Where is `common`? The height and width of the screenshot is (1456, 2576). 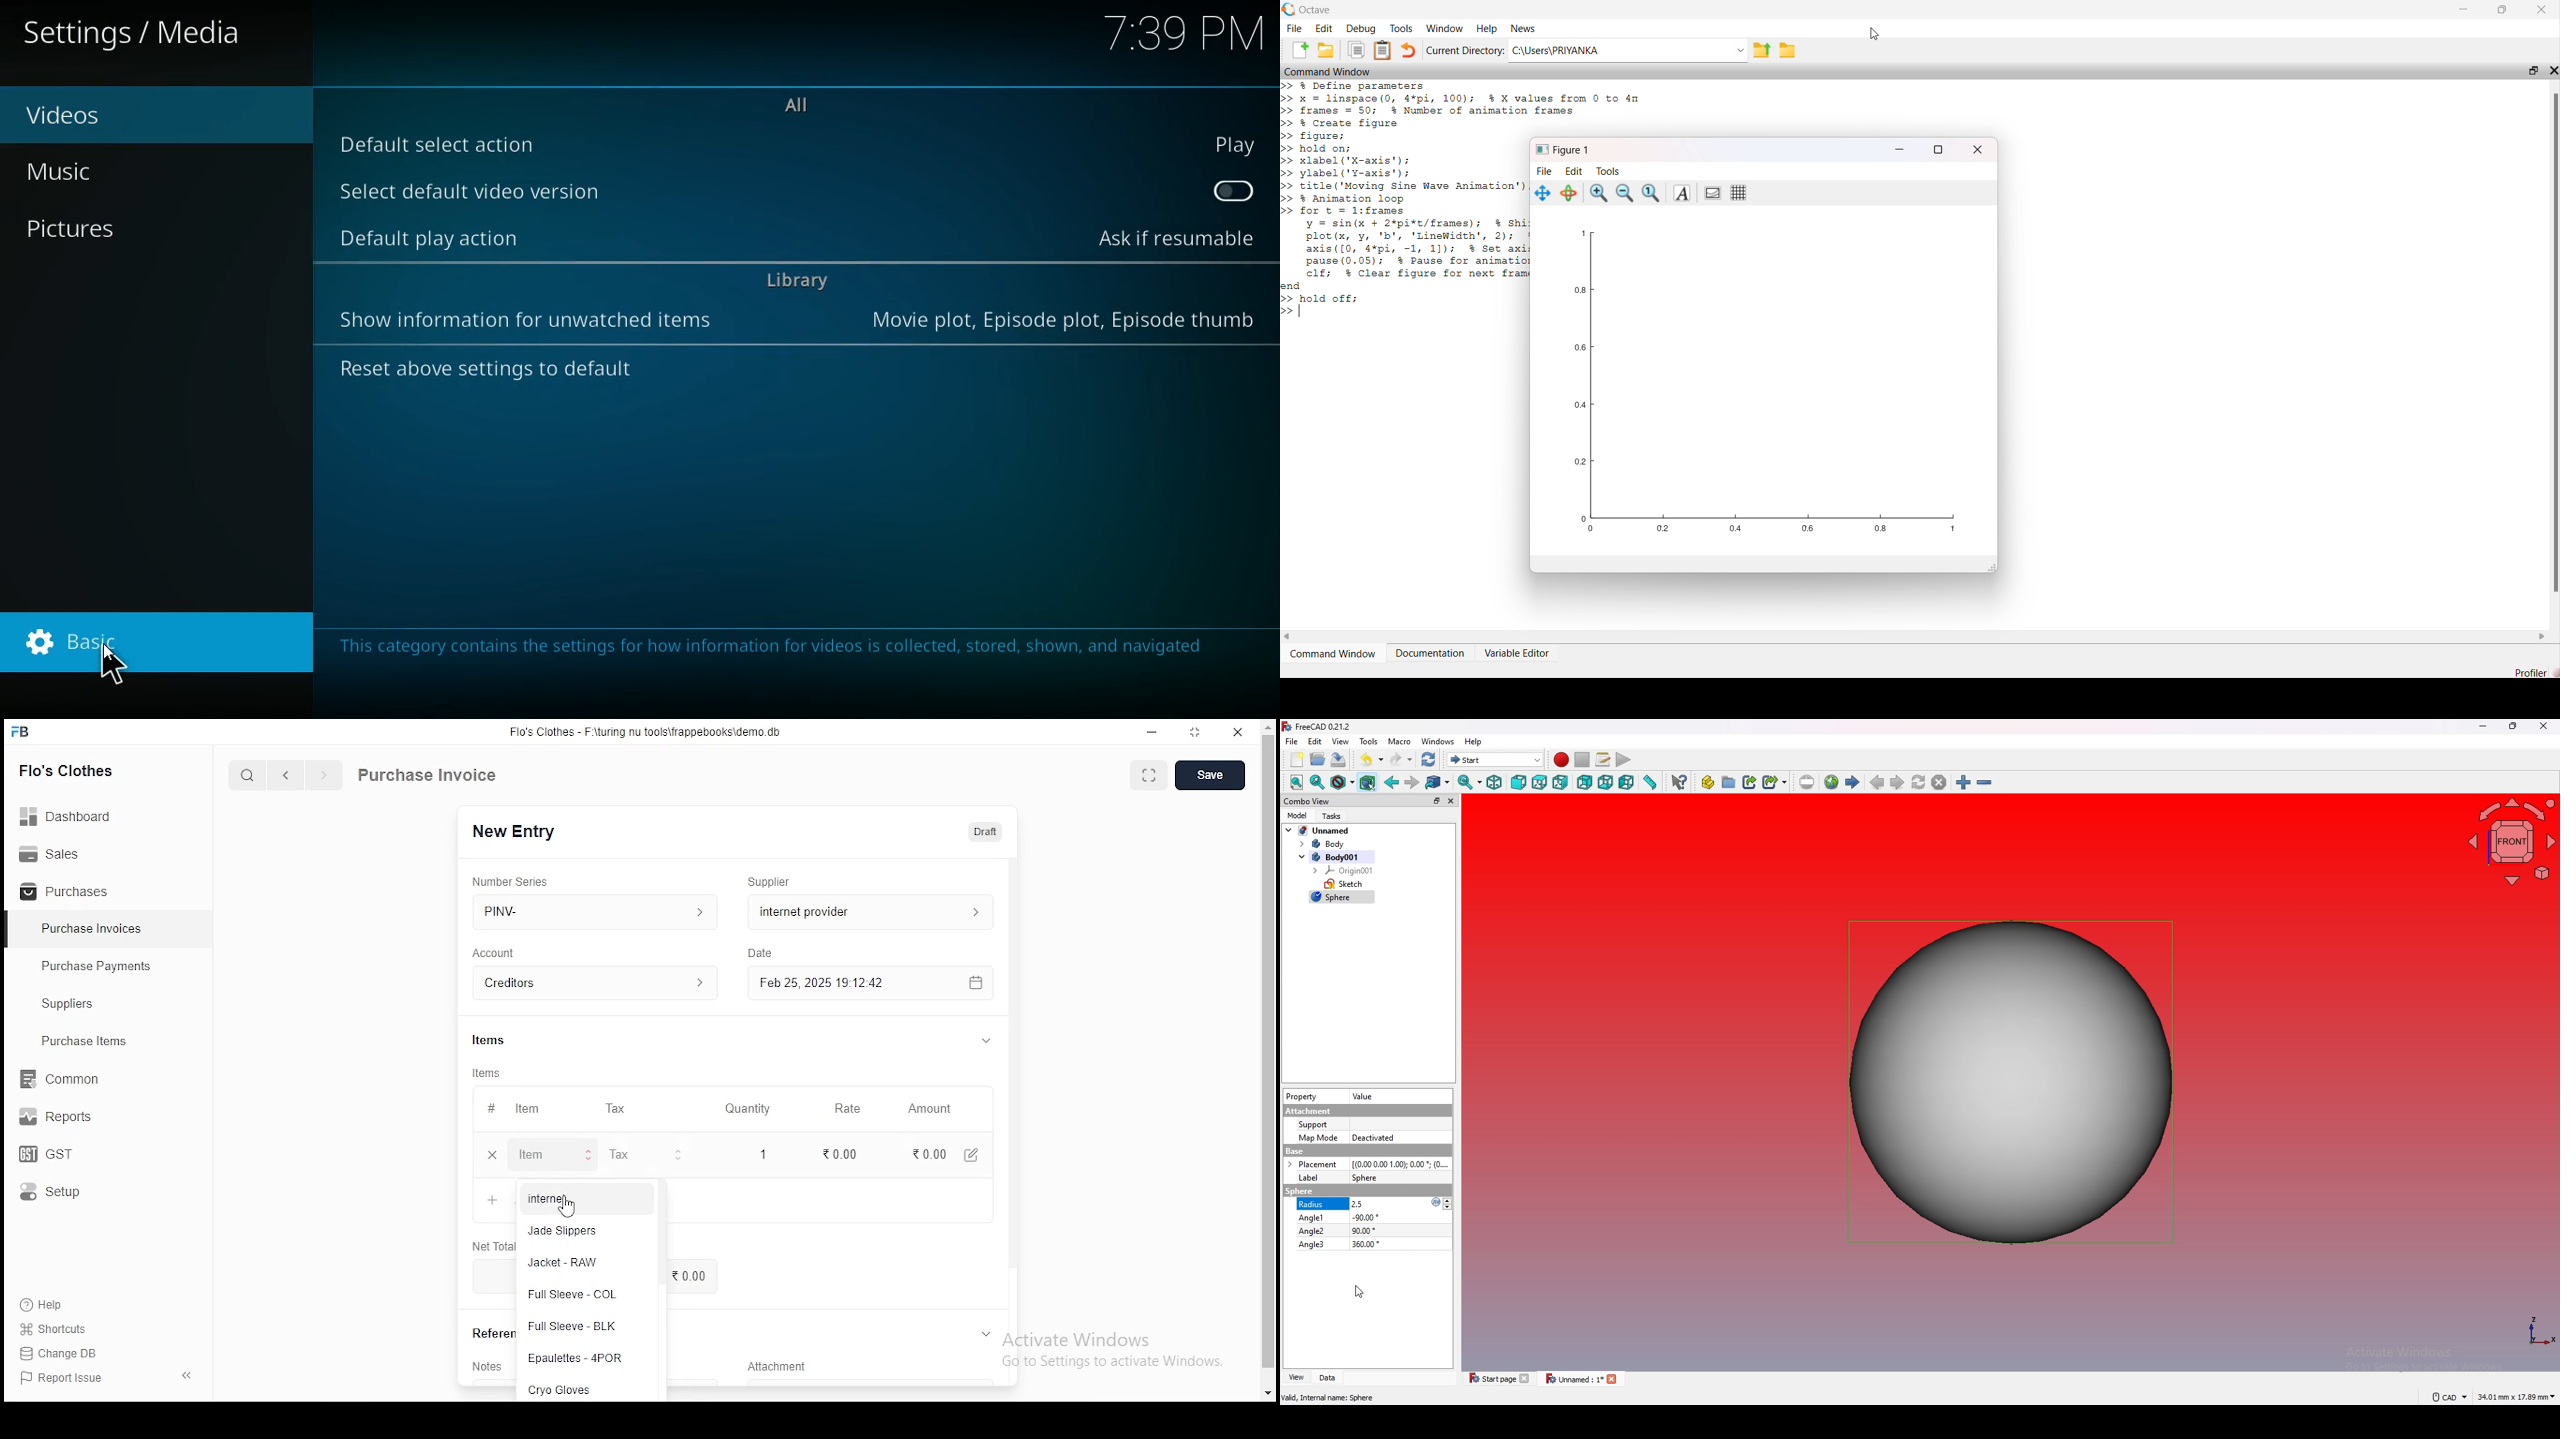
common is located at coordinates (65, 1079).